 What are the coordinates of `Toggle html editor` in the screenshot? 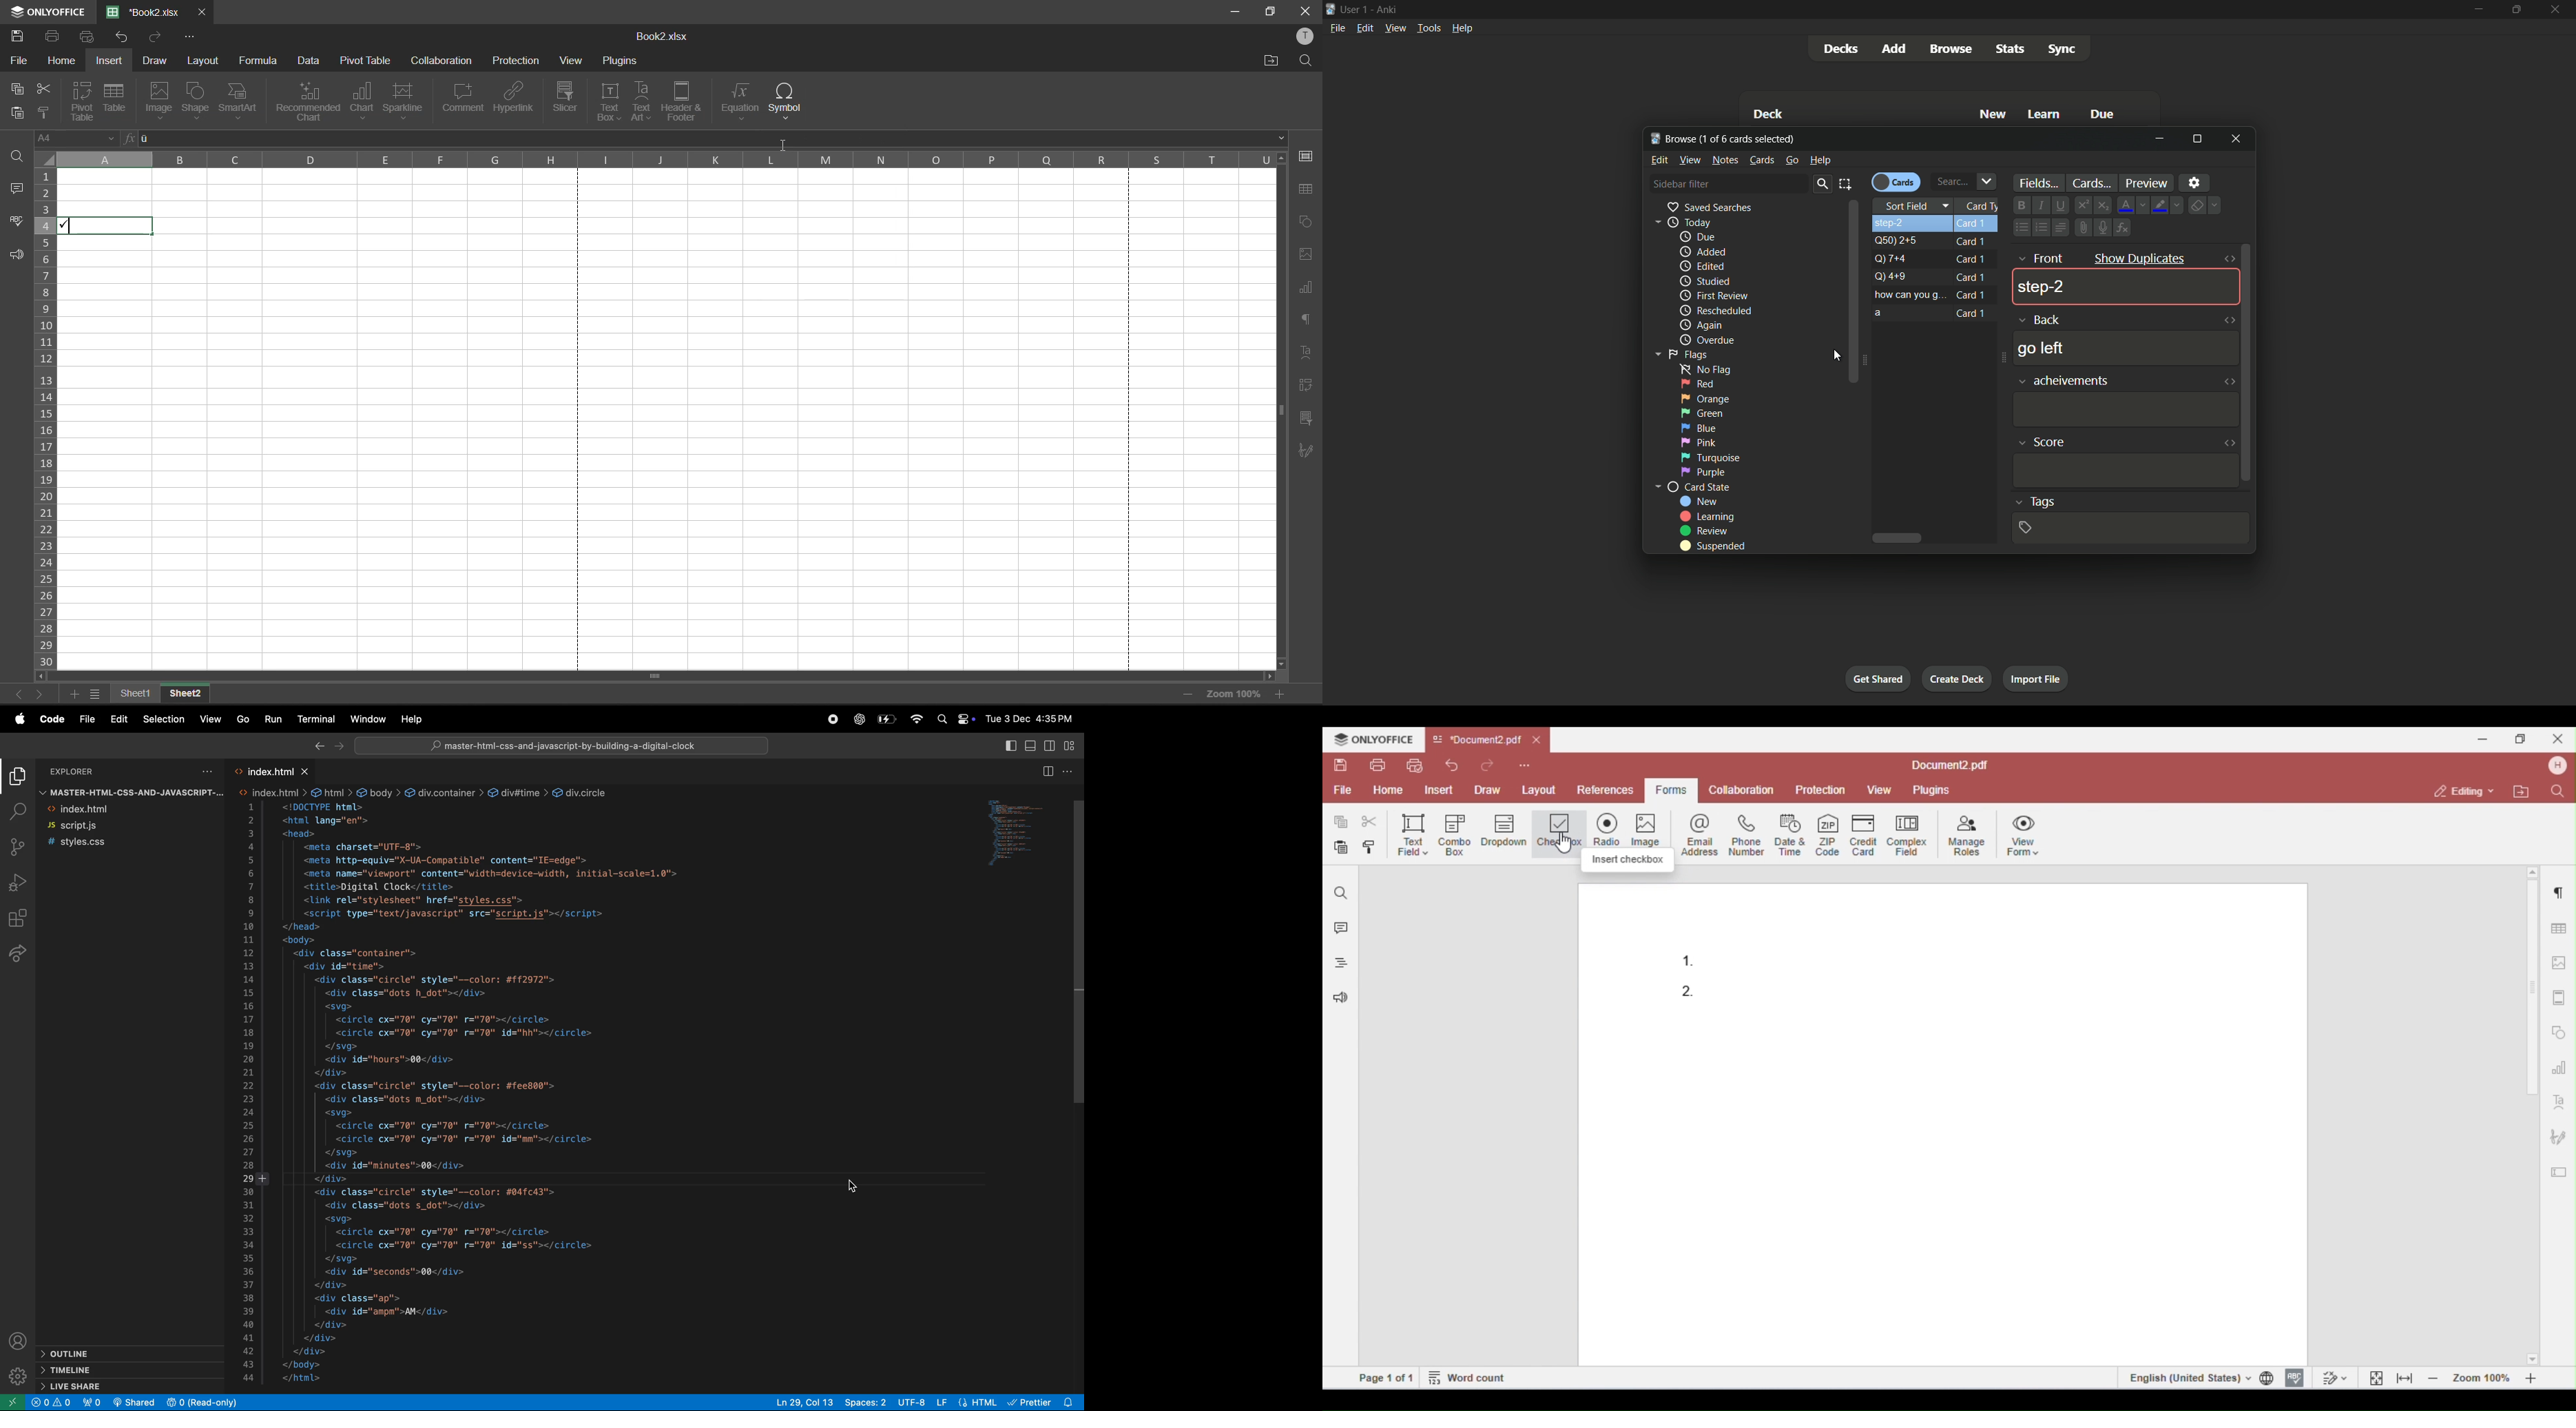 It's located at (2229, 322).